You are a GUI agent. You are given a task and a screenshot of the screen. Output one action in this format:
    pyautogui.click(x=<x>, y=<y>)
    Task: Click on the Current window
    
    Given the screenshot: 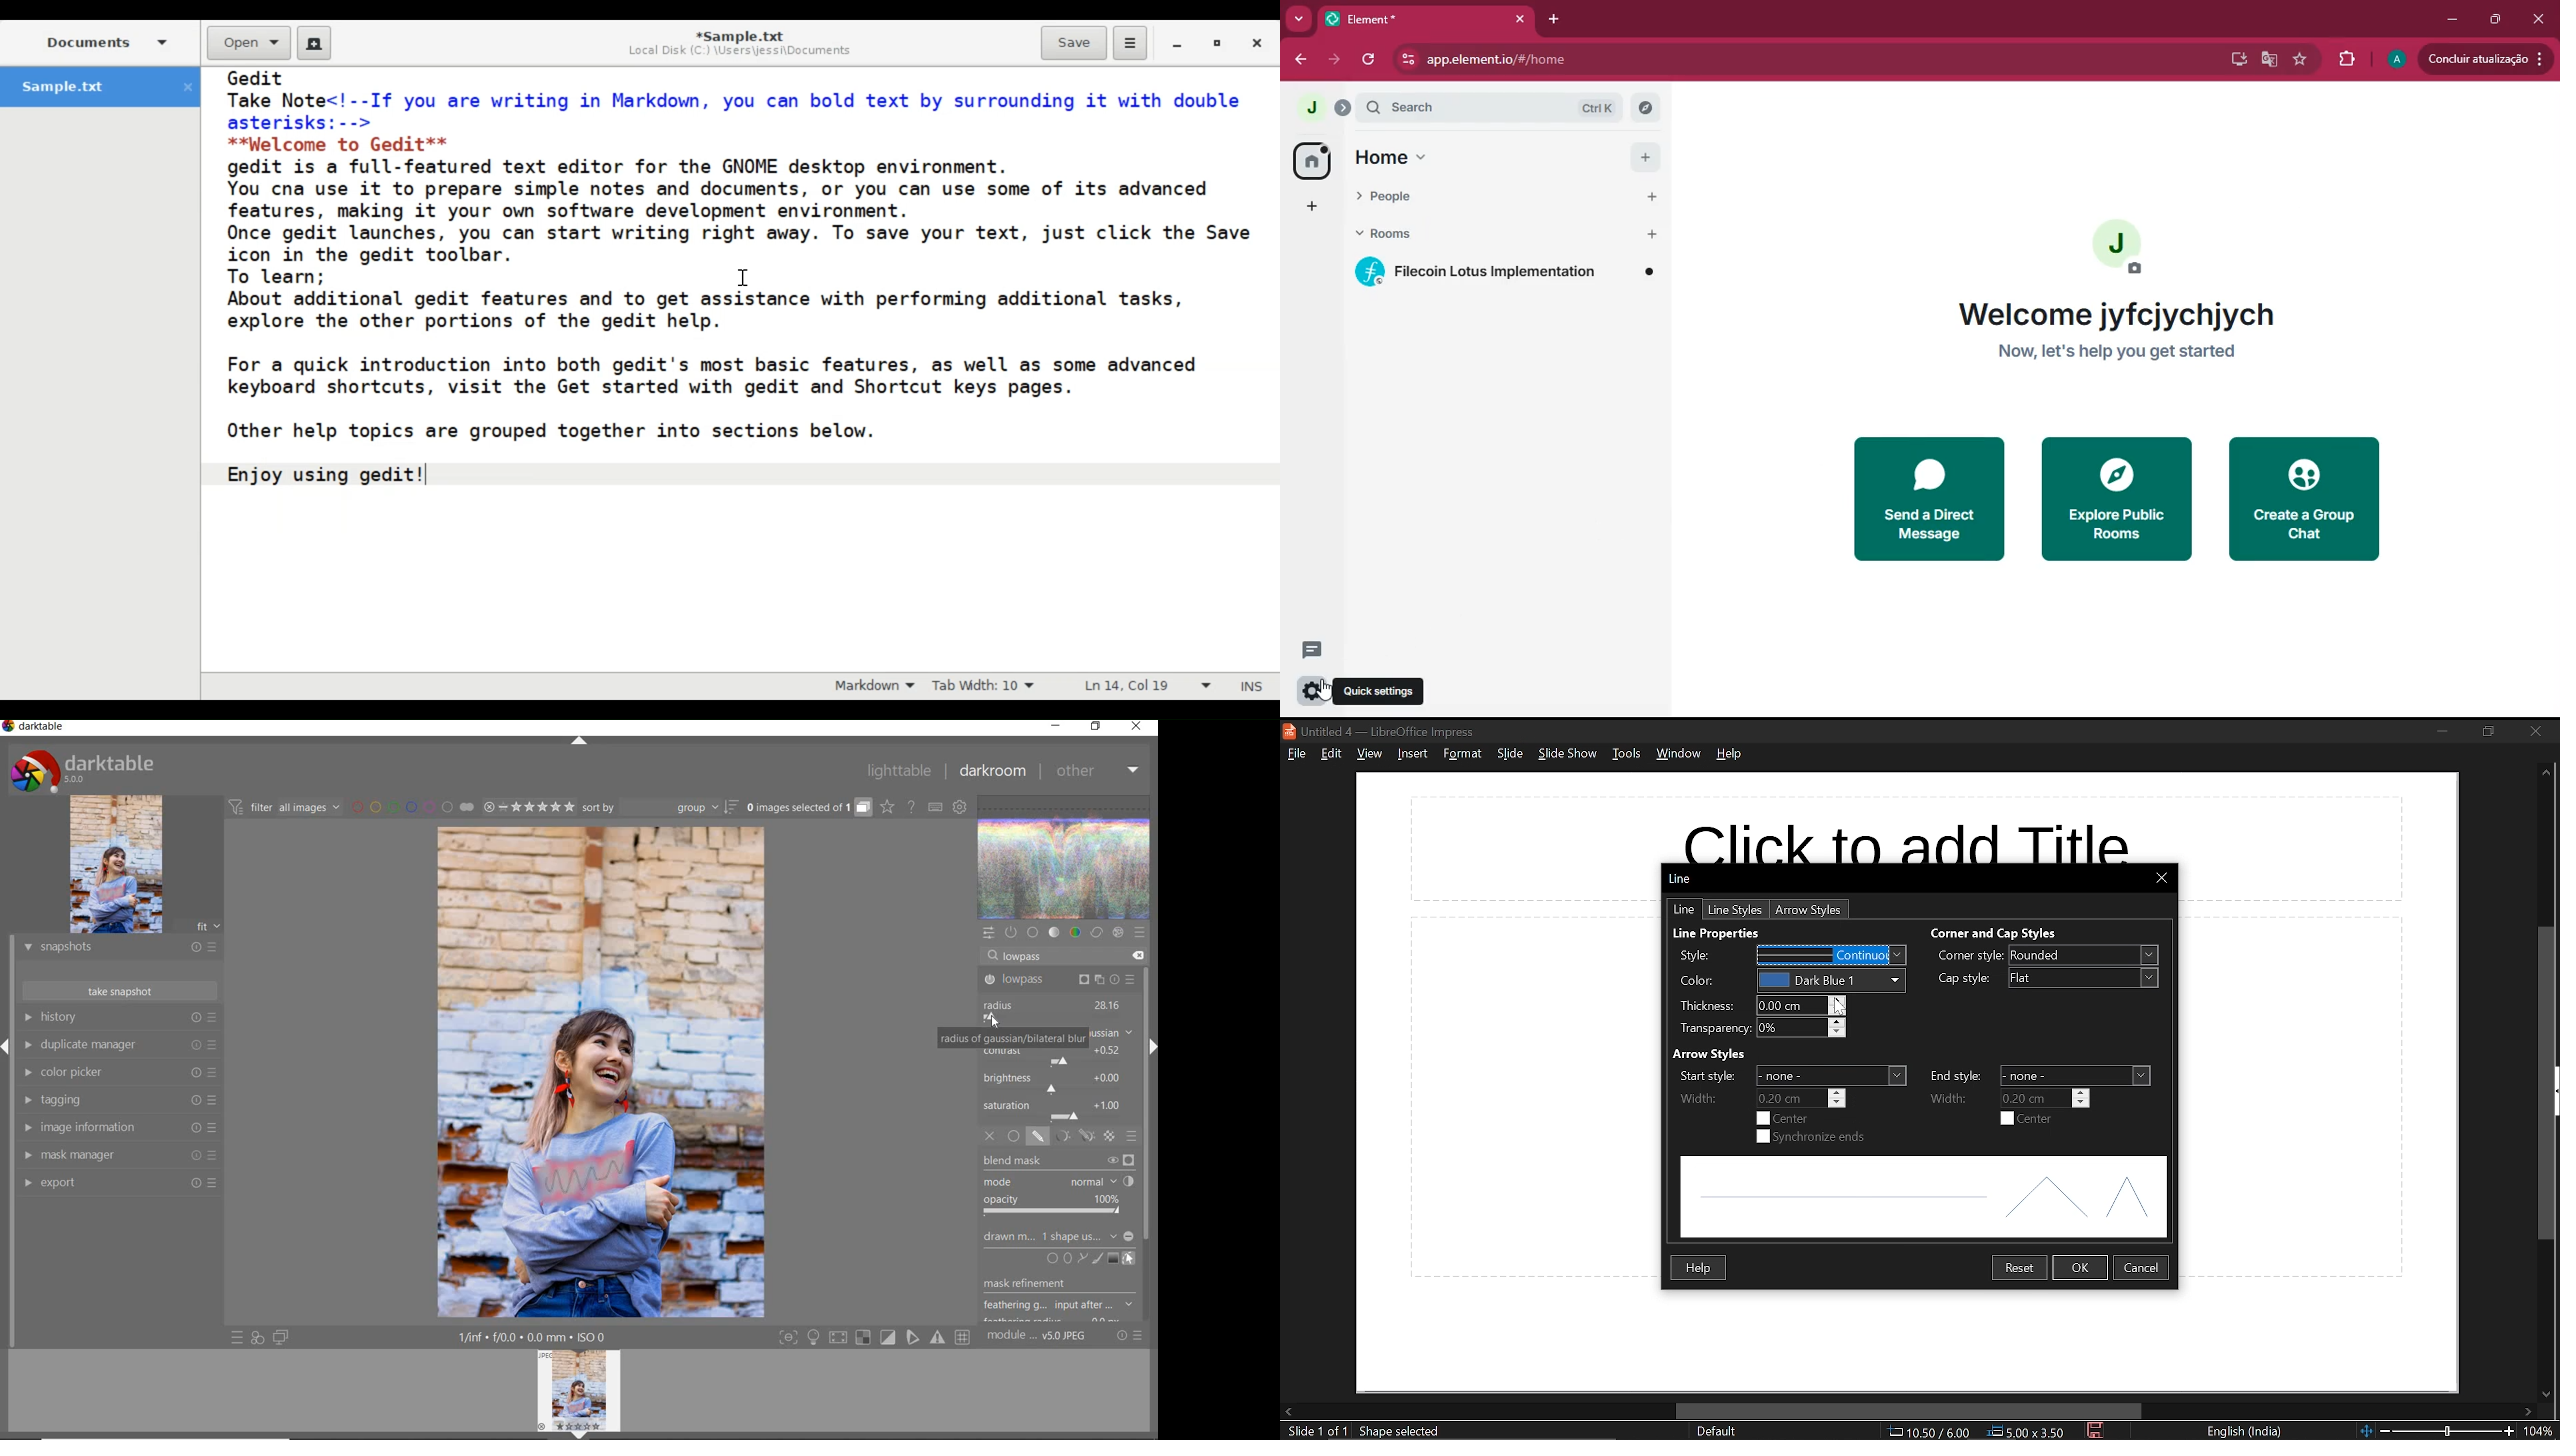 What is the action you would take?
    pyautogui.click(x=1683, y=878)
    